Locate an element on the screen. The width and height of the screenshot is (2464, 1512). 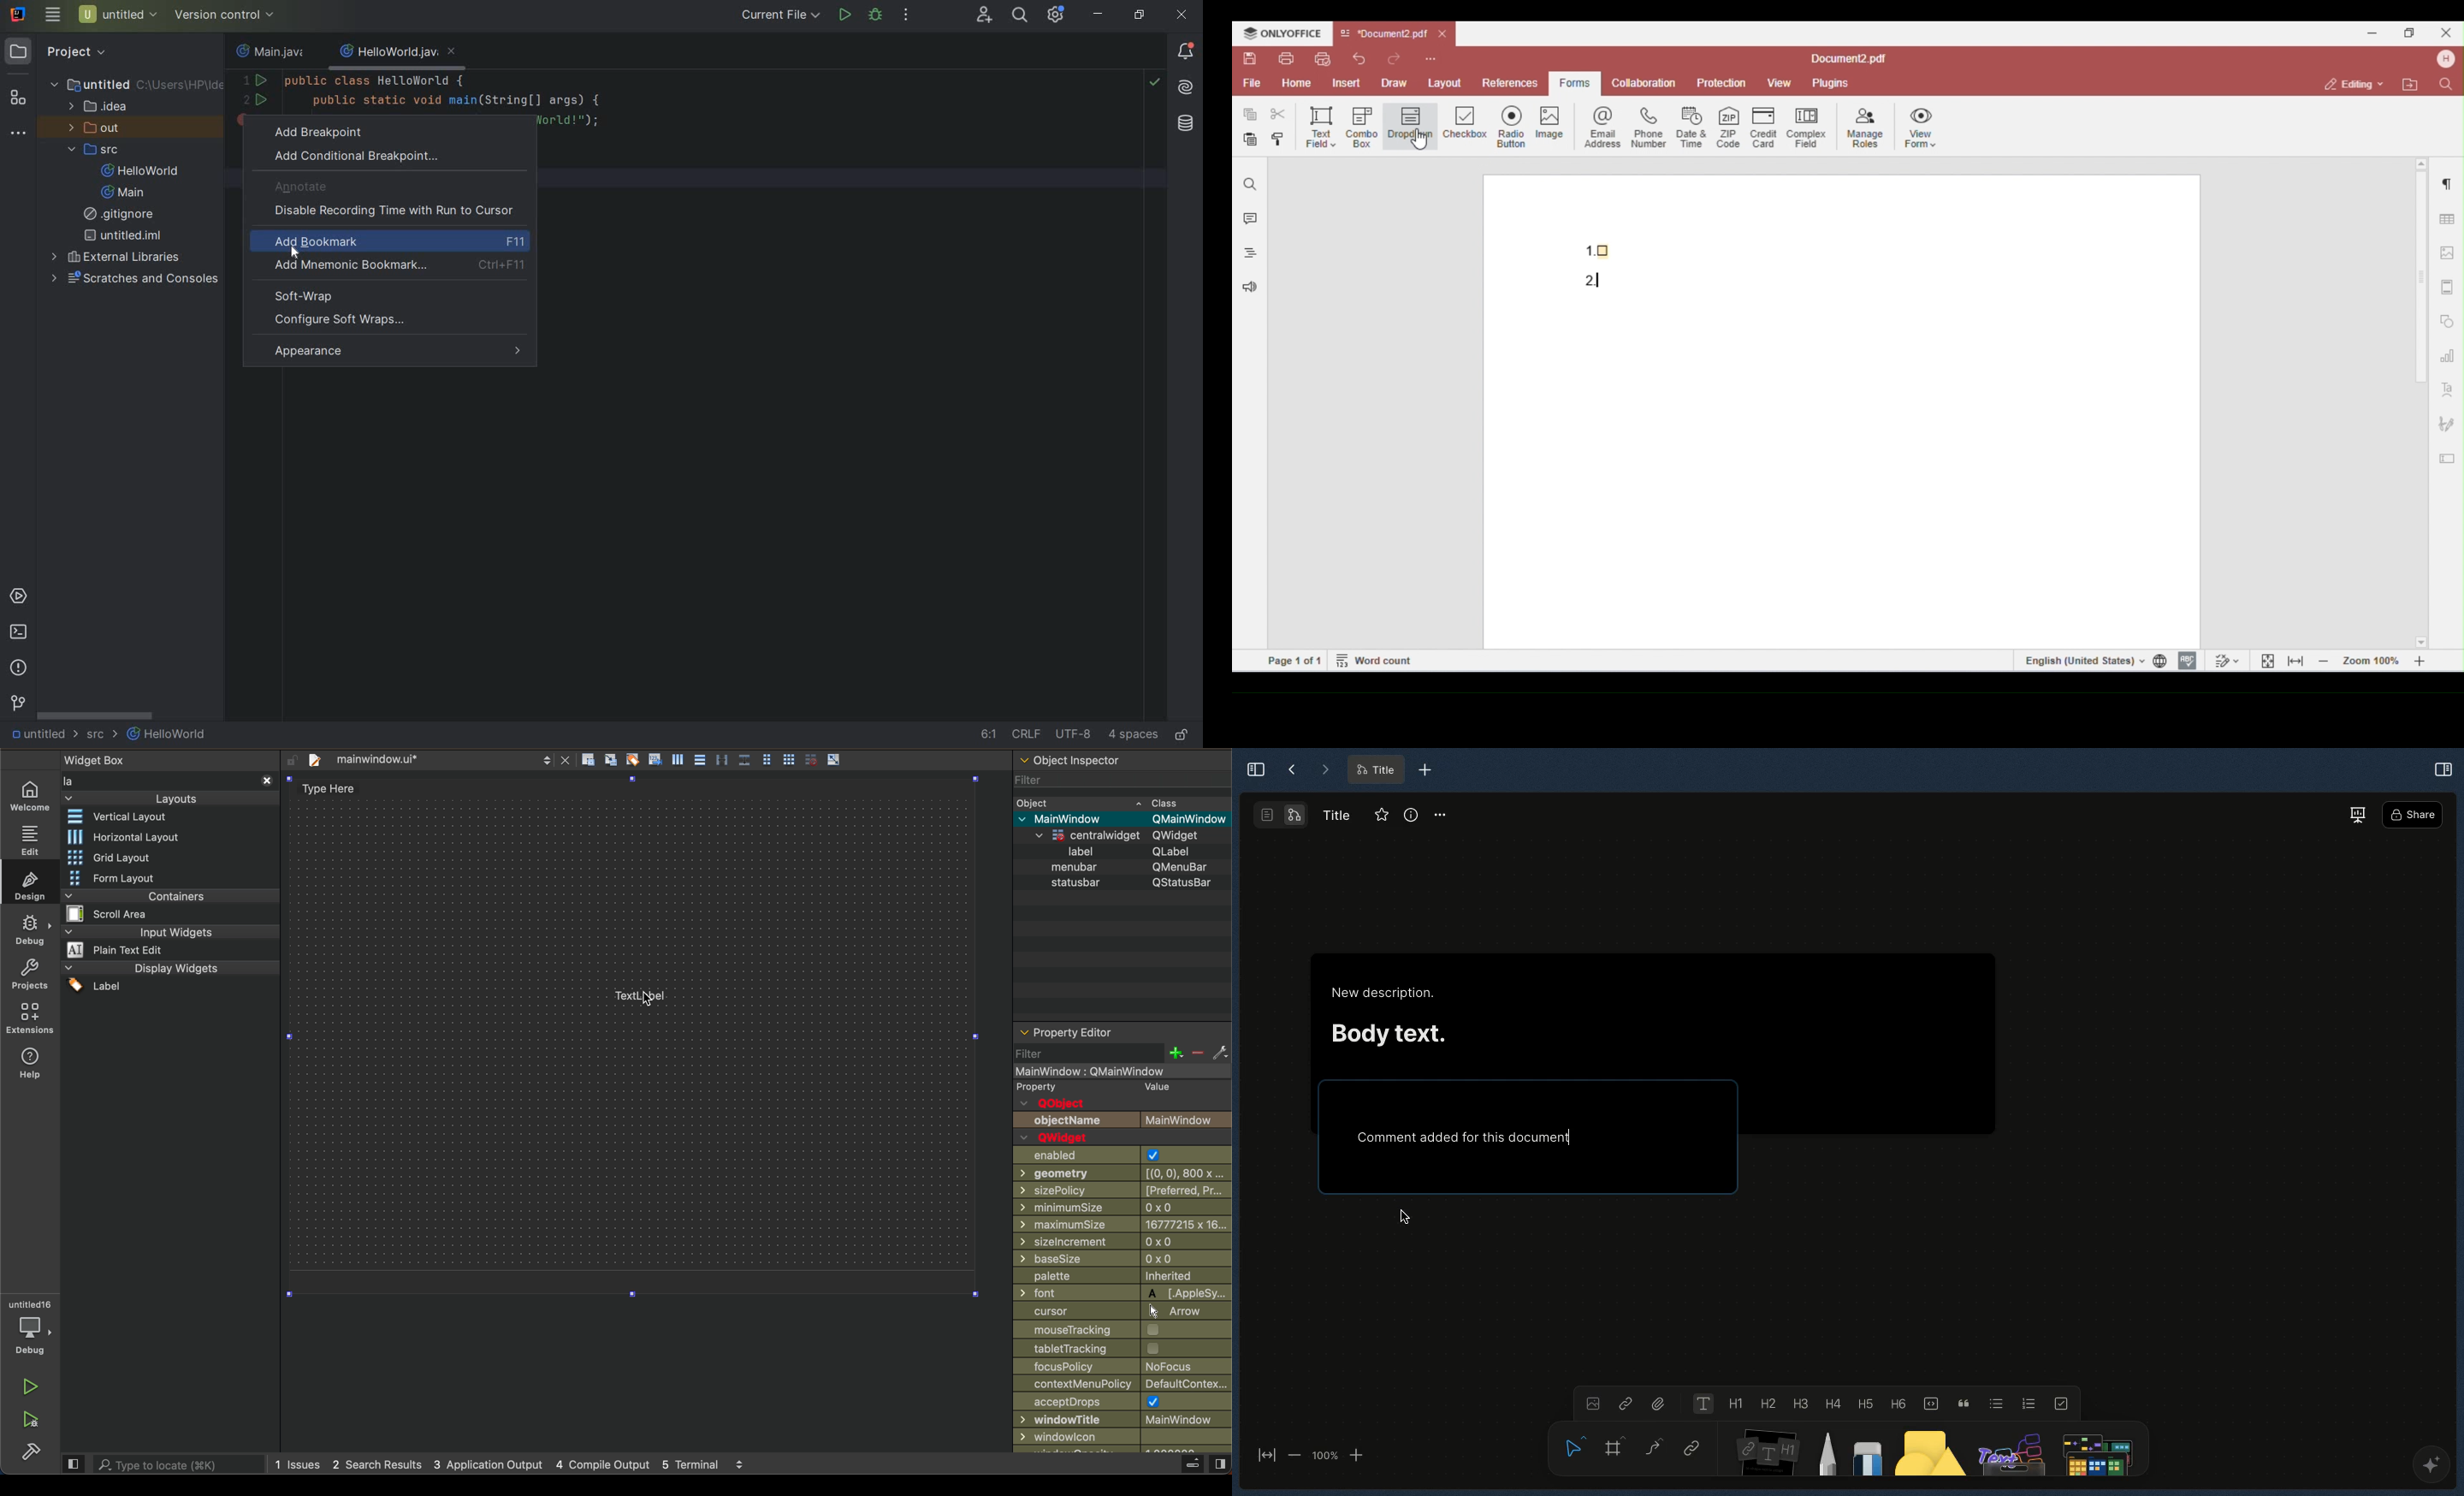
IDE and Project Settings is located at coordinates (1056, 16).